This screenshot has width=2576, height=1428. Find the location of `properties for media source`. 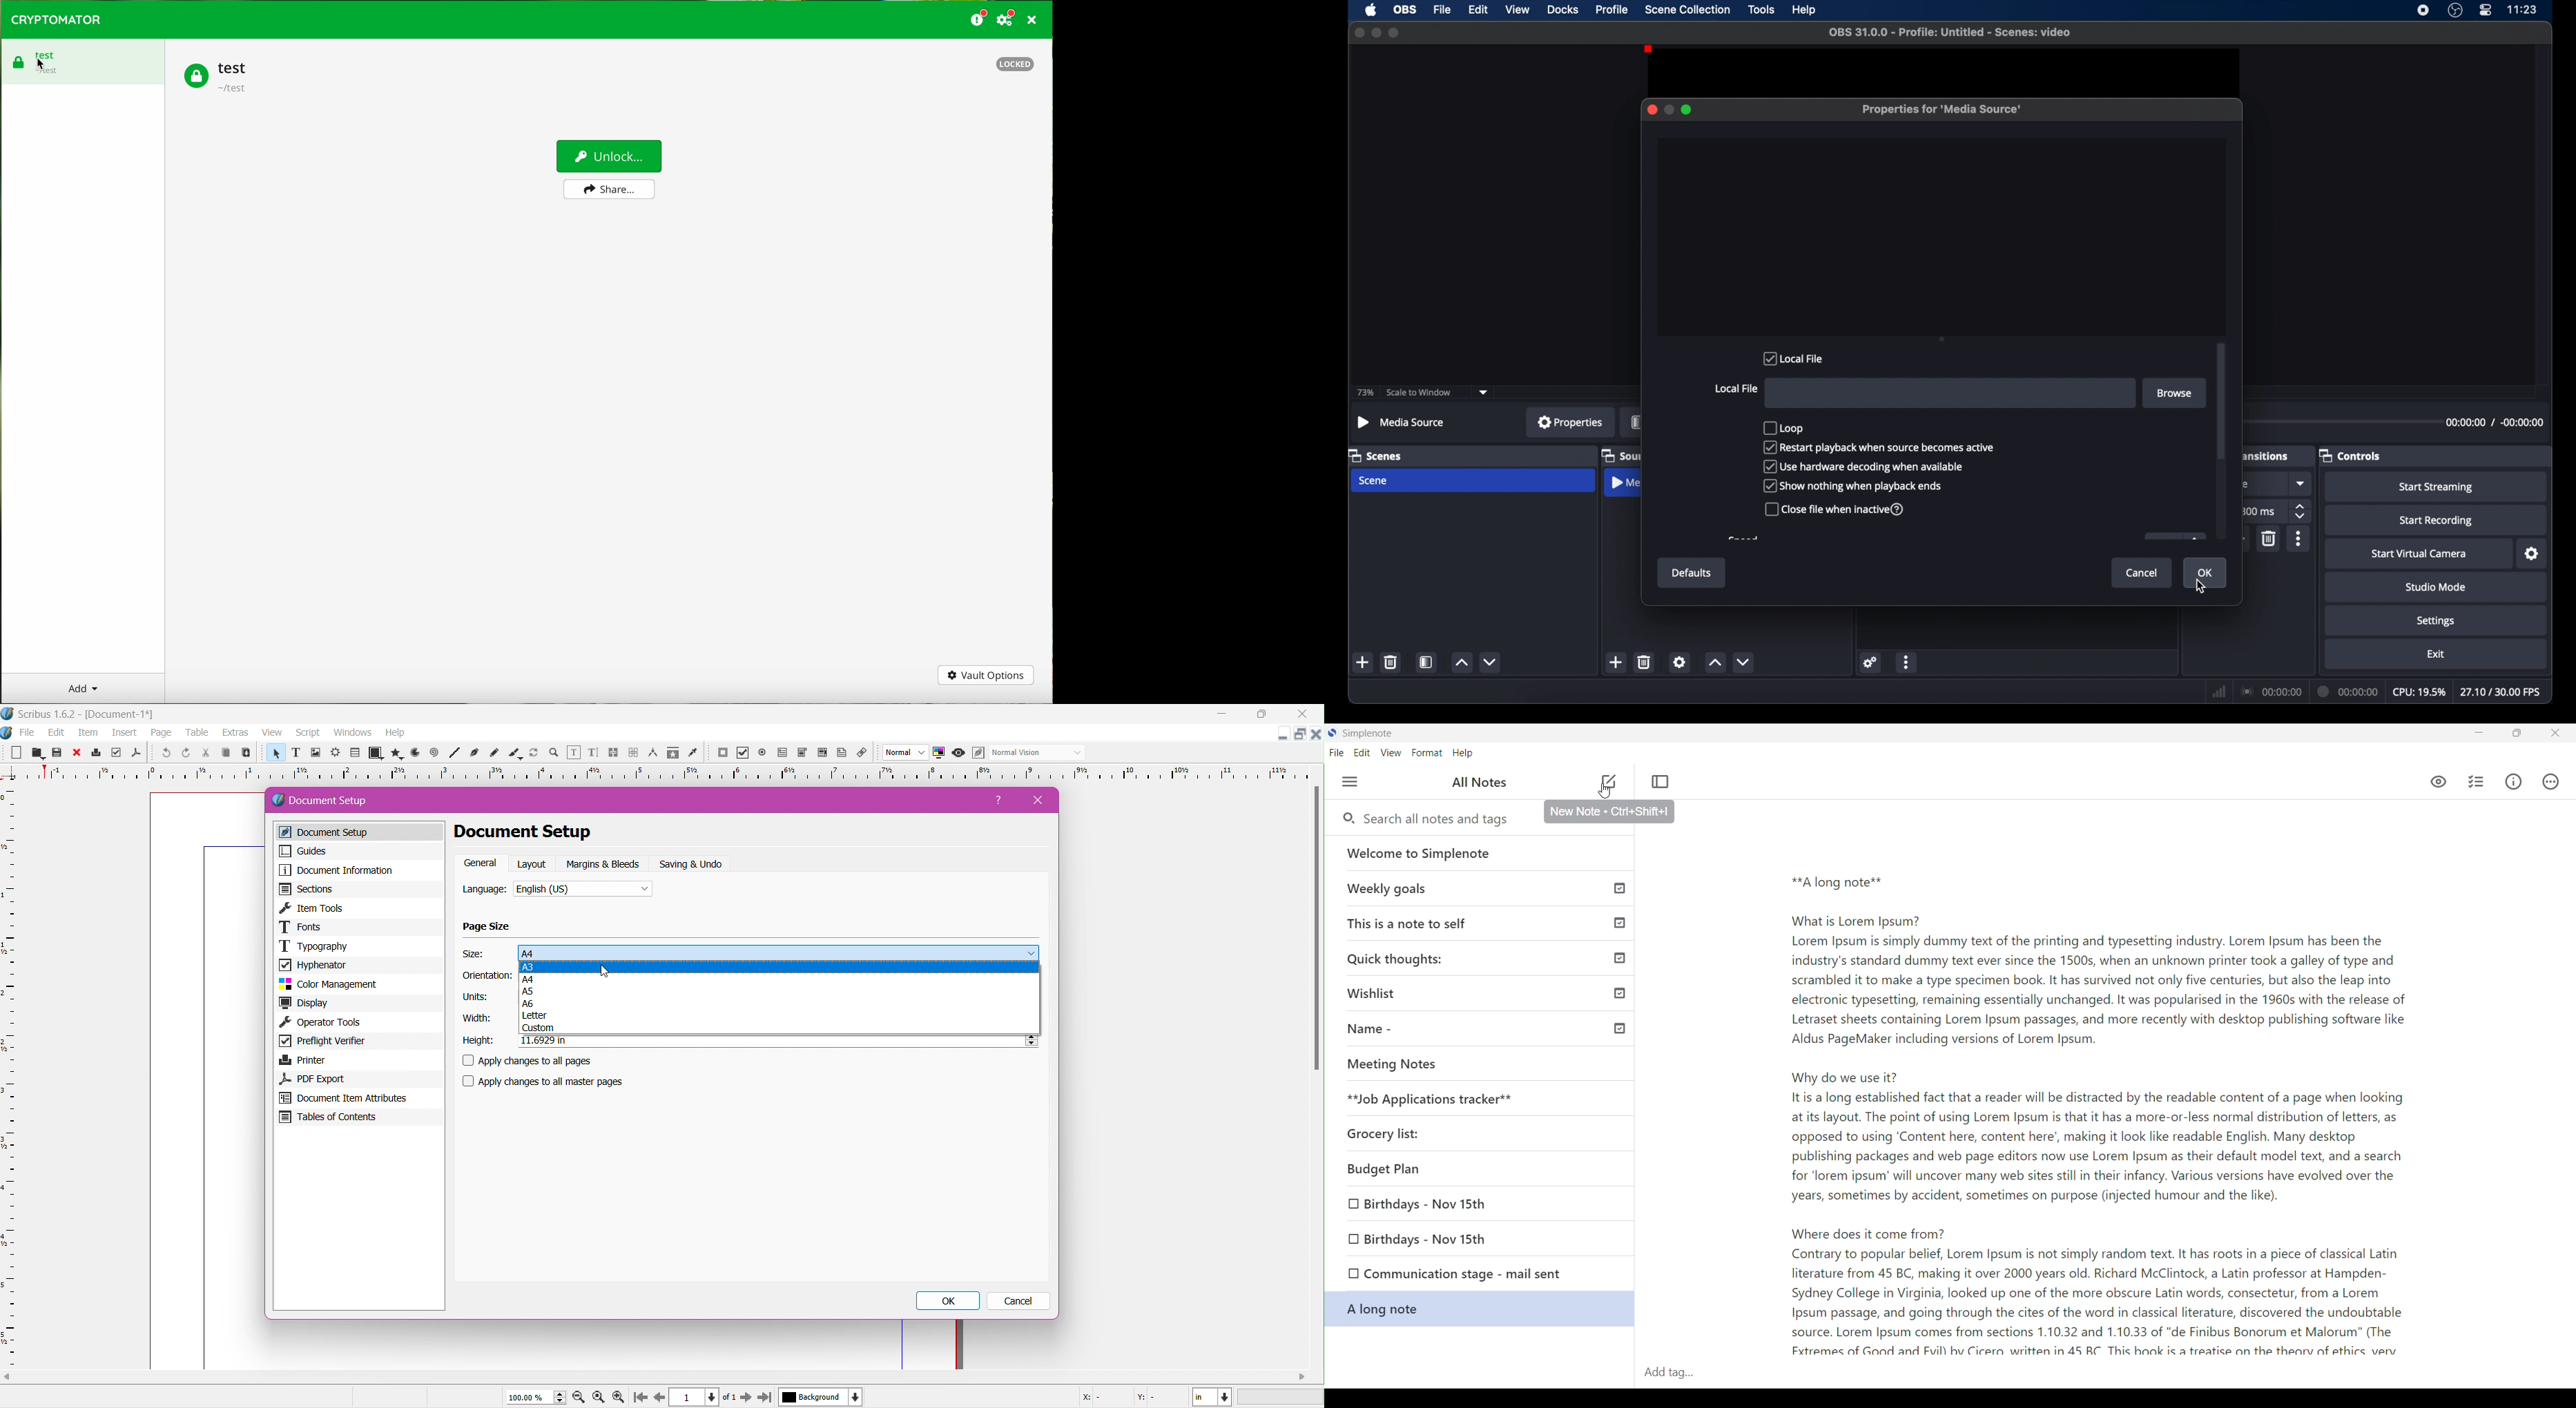

properties for media source is located at coordinates (1942, 109).